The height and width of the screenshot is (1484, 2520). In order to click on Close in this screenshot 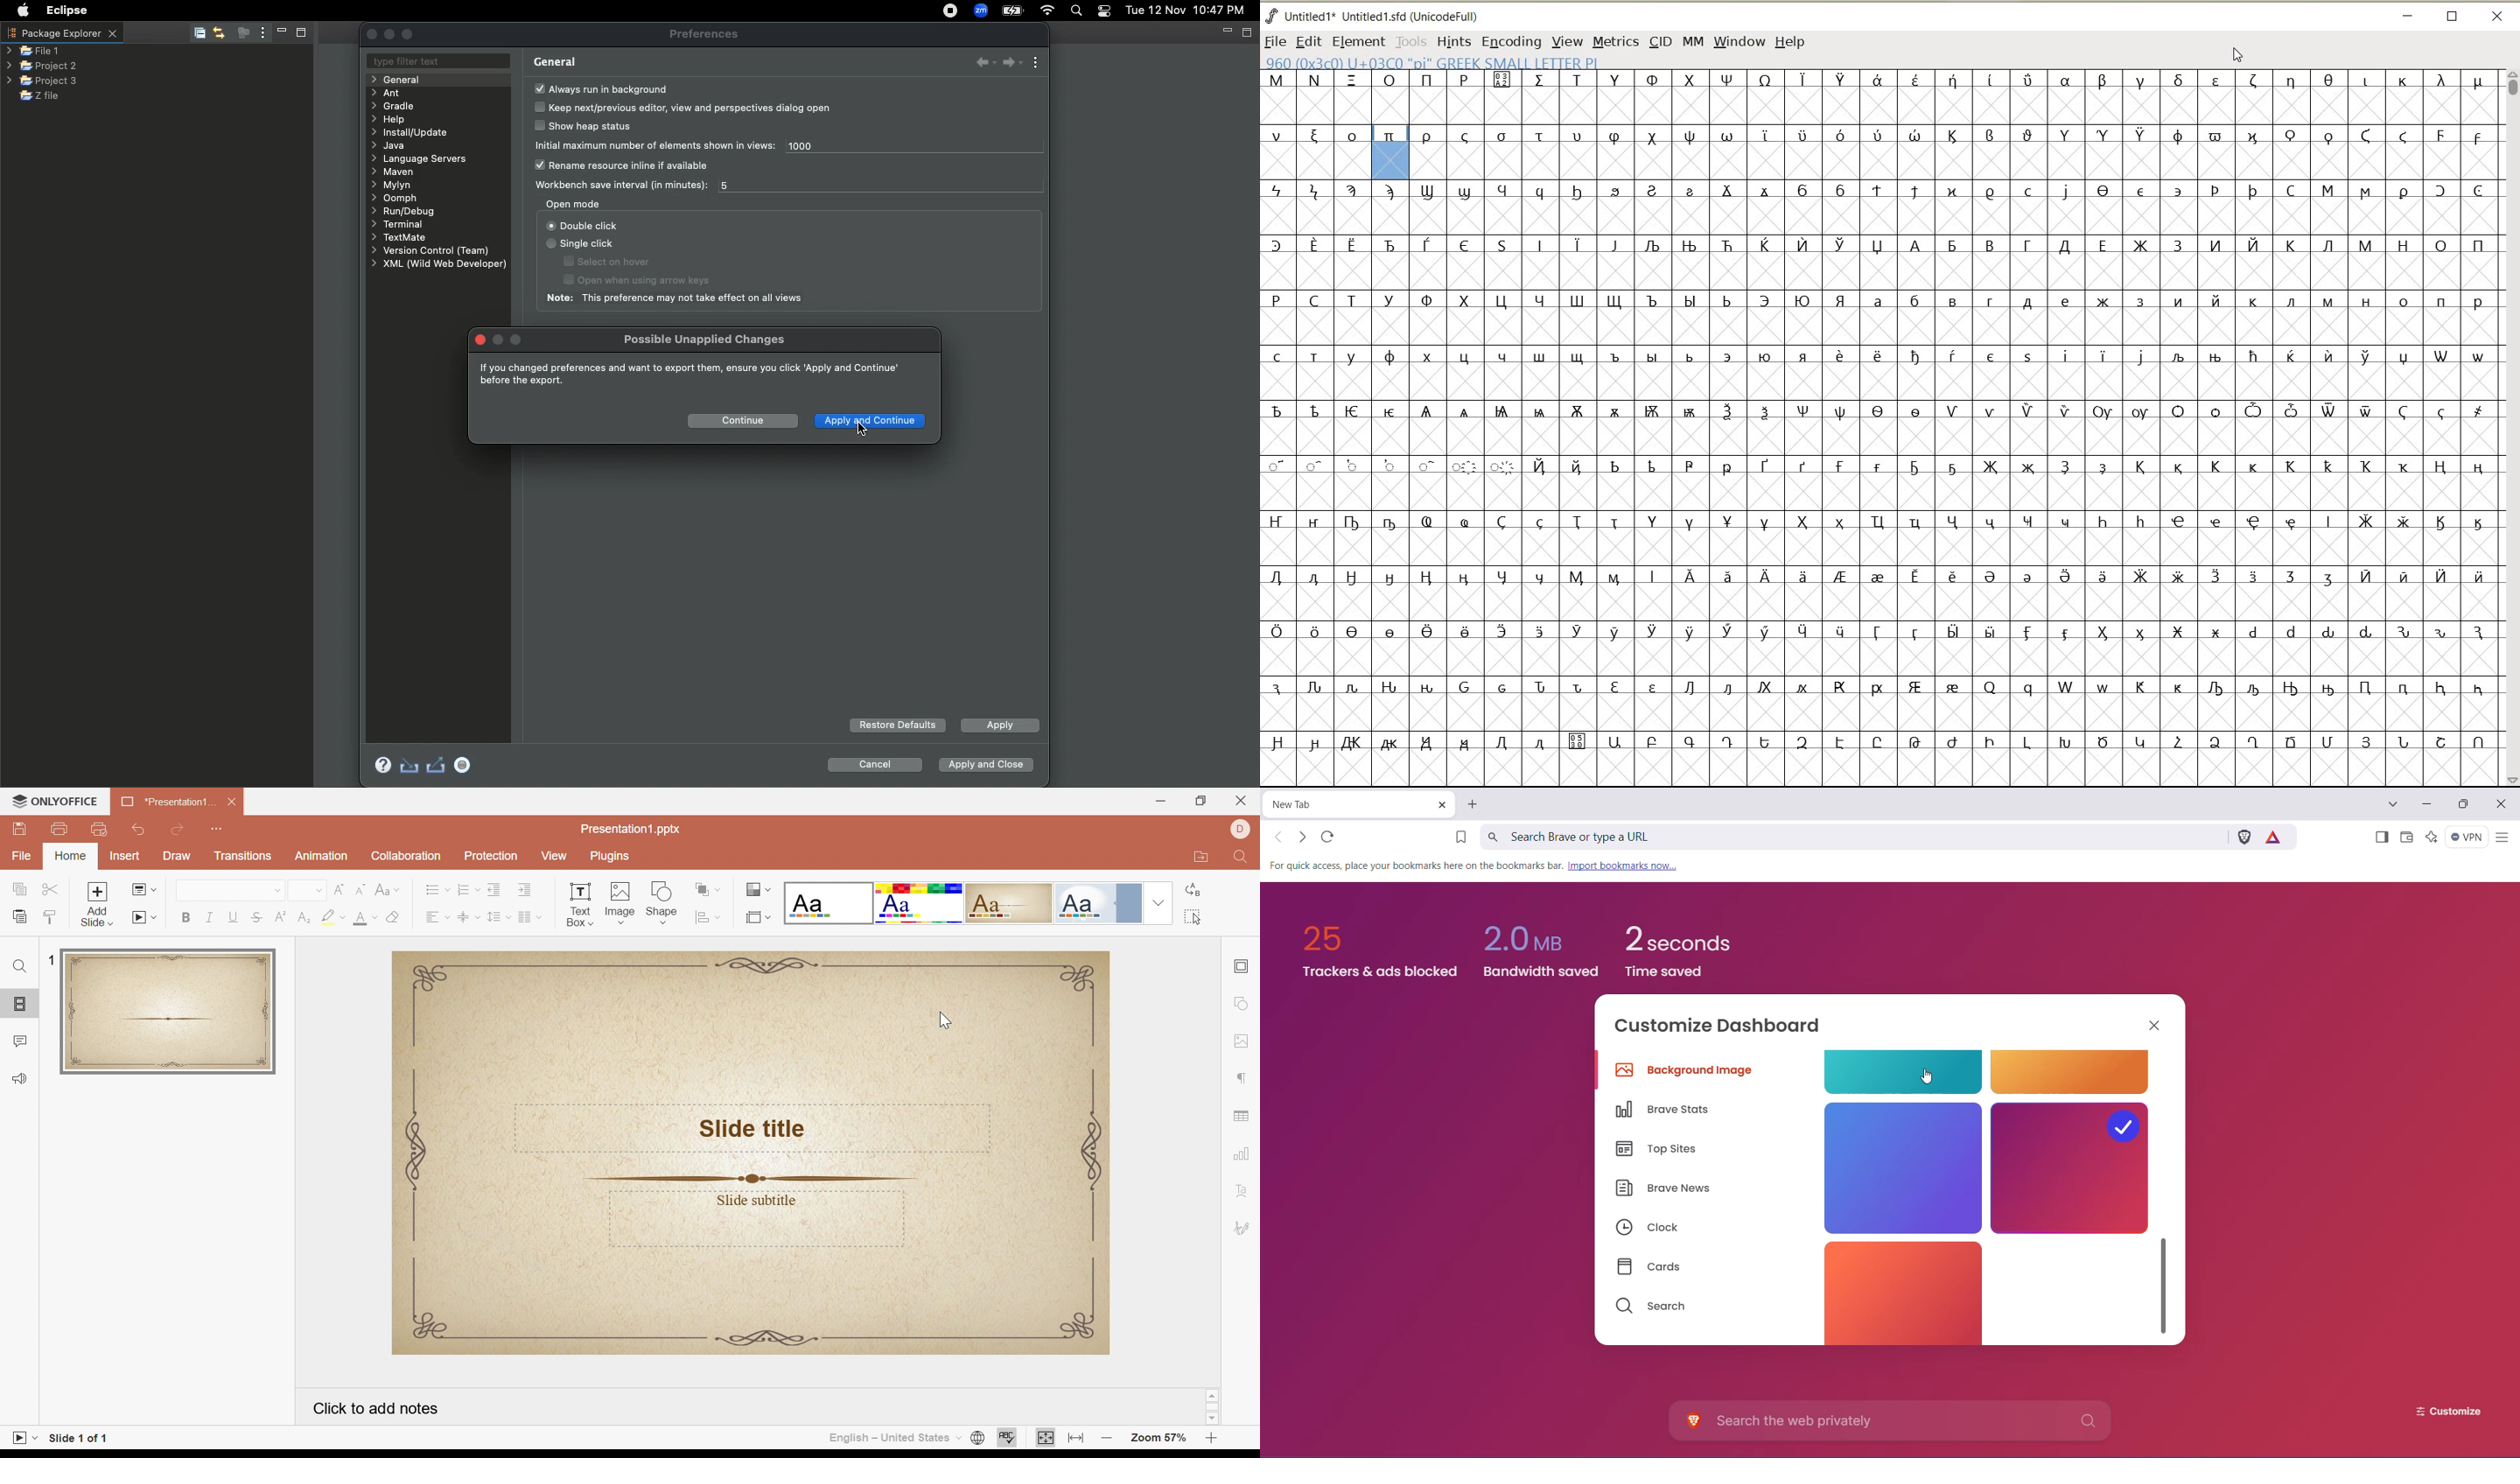, I will do `click(233, 802)`.